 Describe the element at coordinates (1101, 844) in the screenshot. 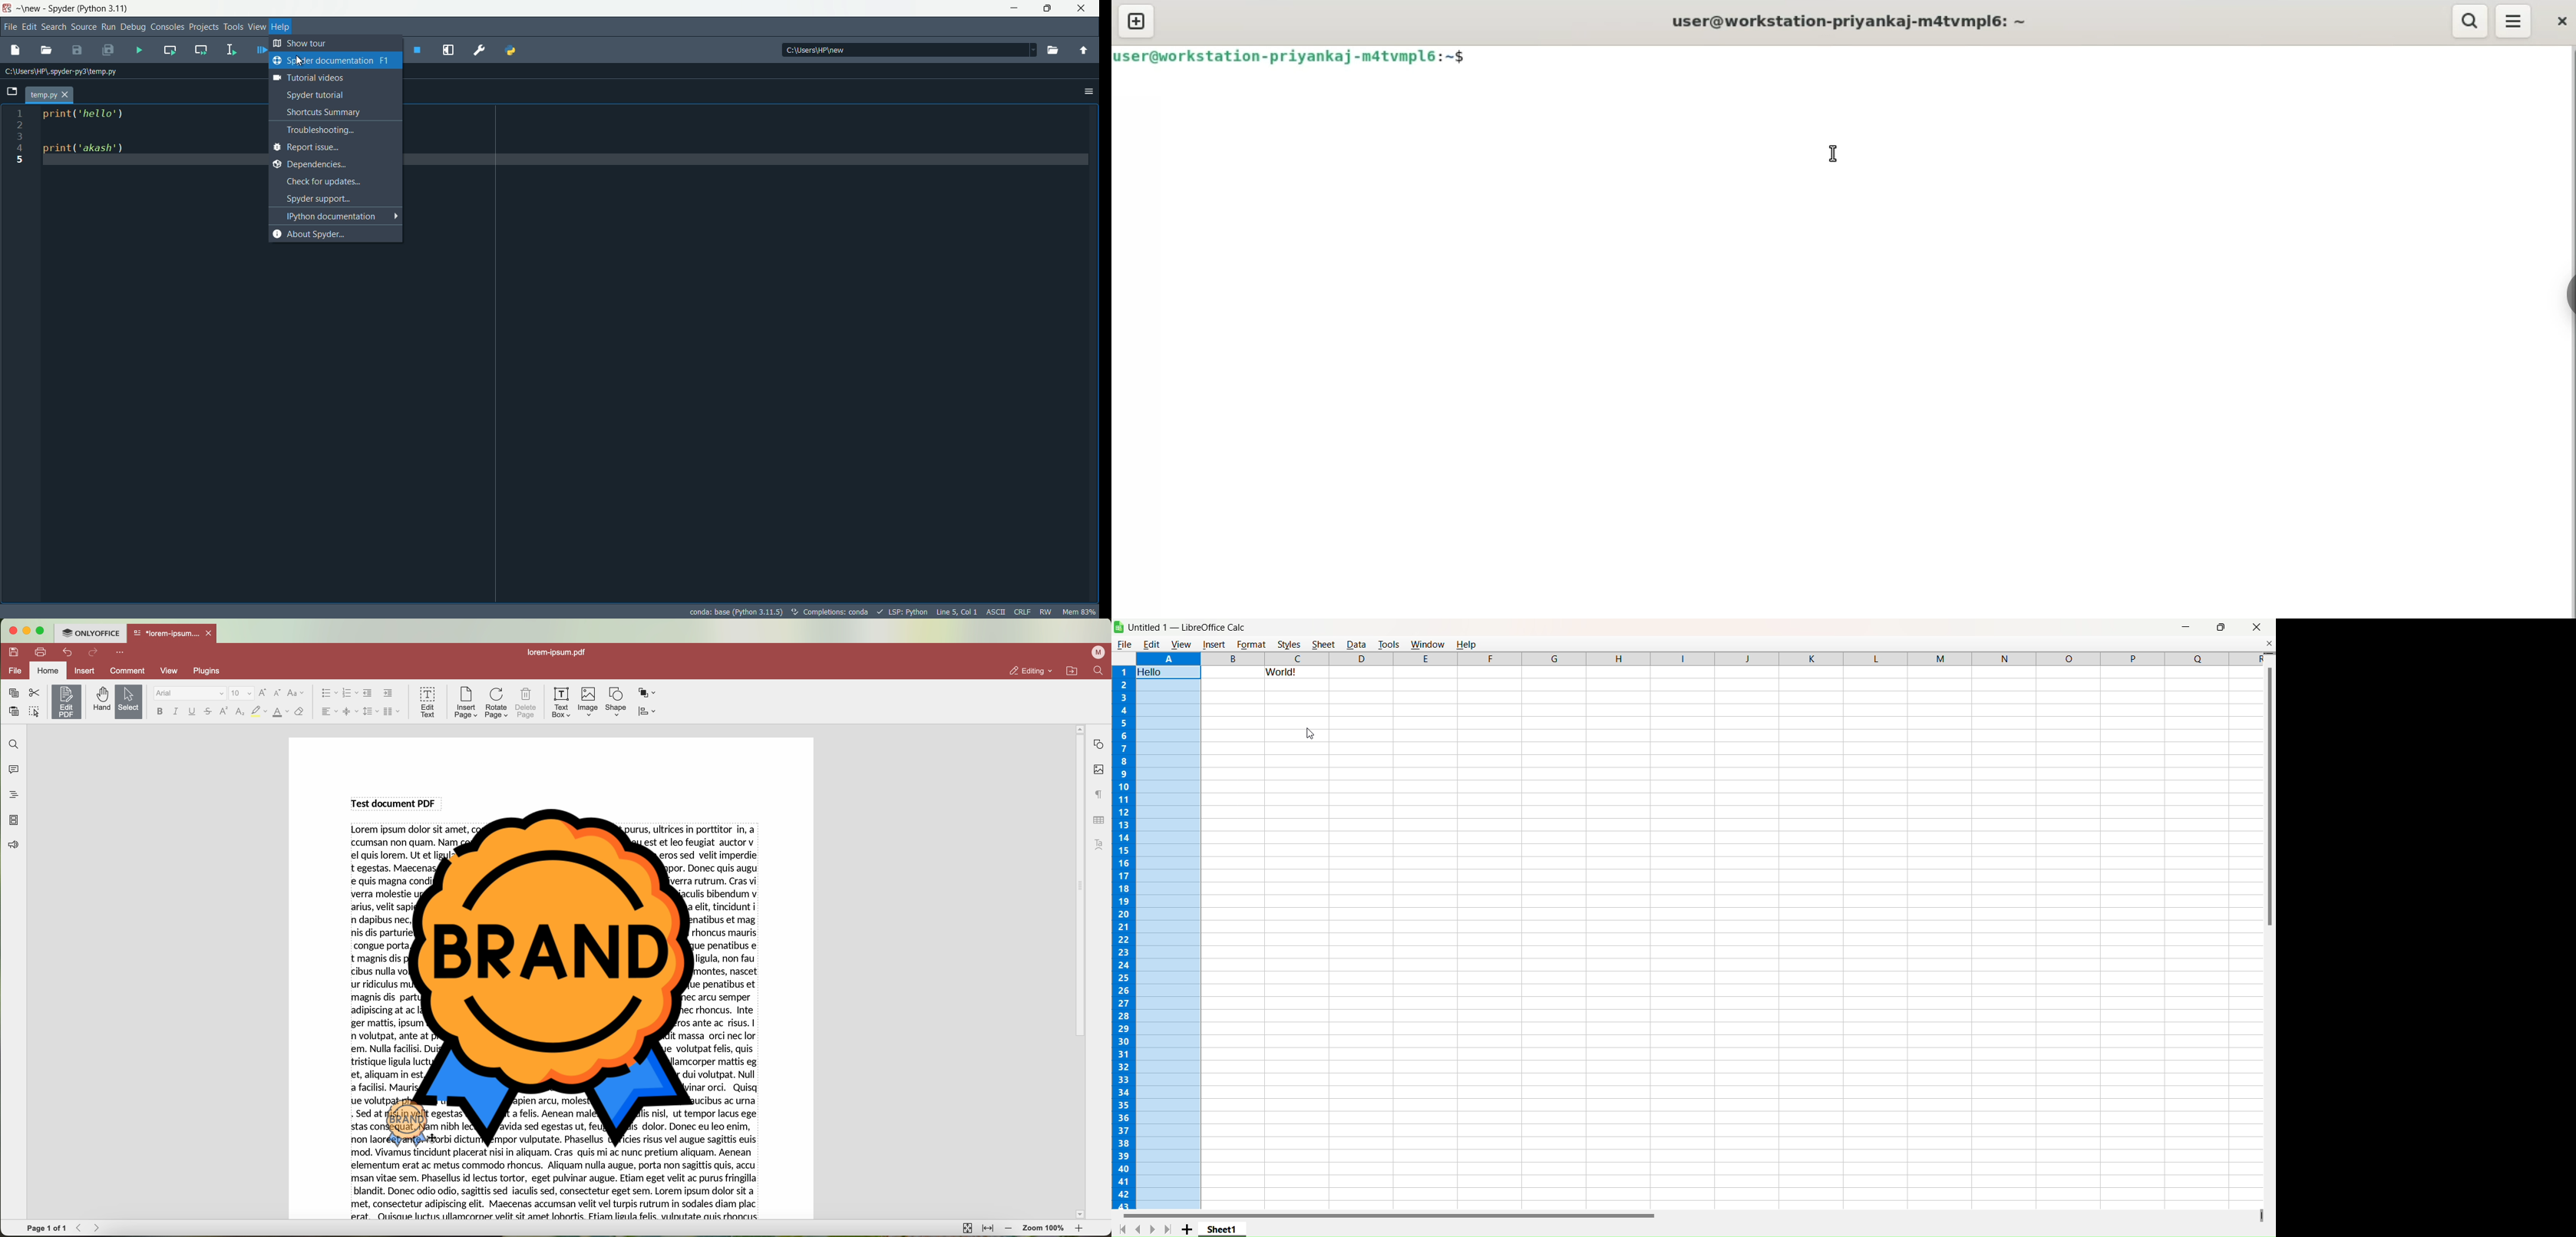

I see `text art settings` at that location.